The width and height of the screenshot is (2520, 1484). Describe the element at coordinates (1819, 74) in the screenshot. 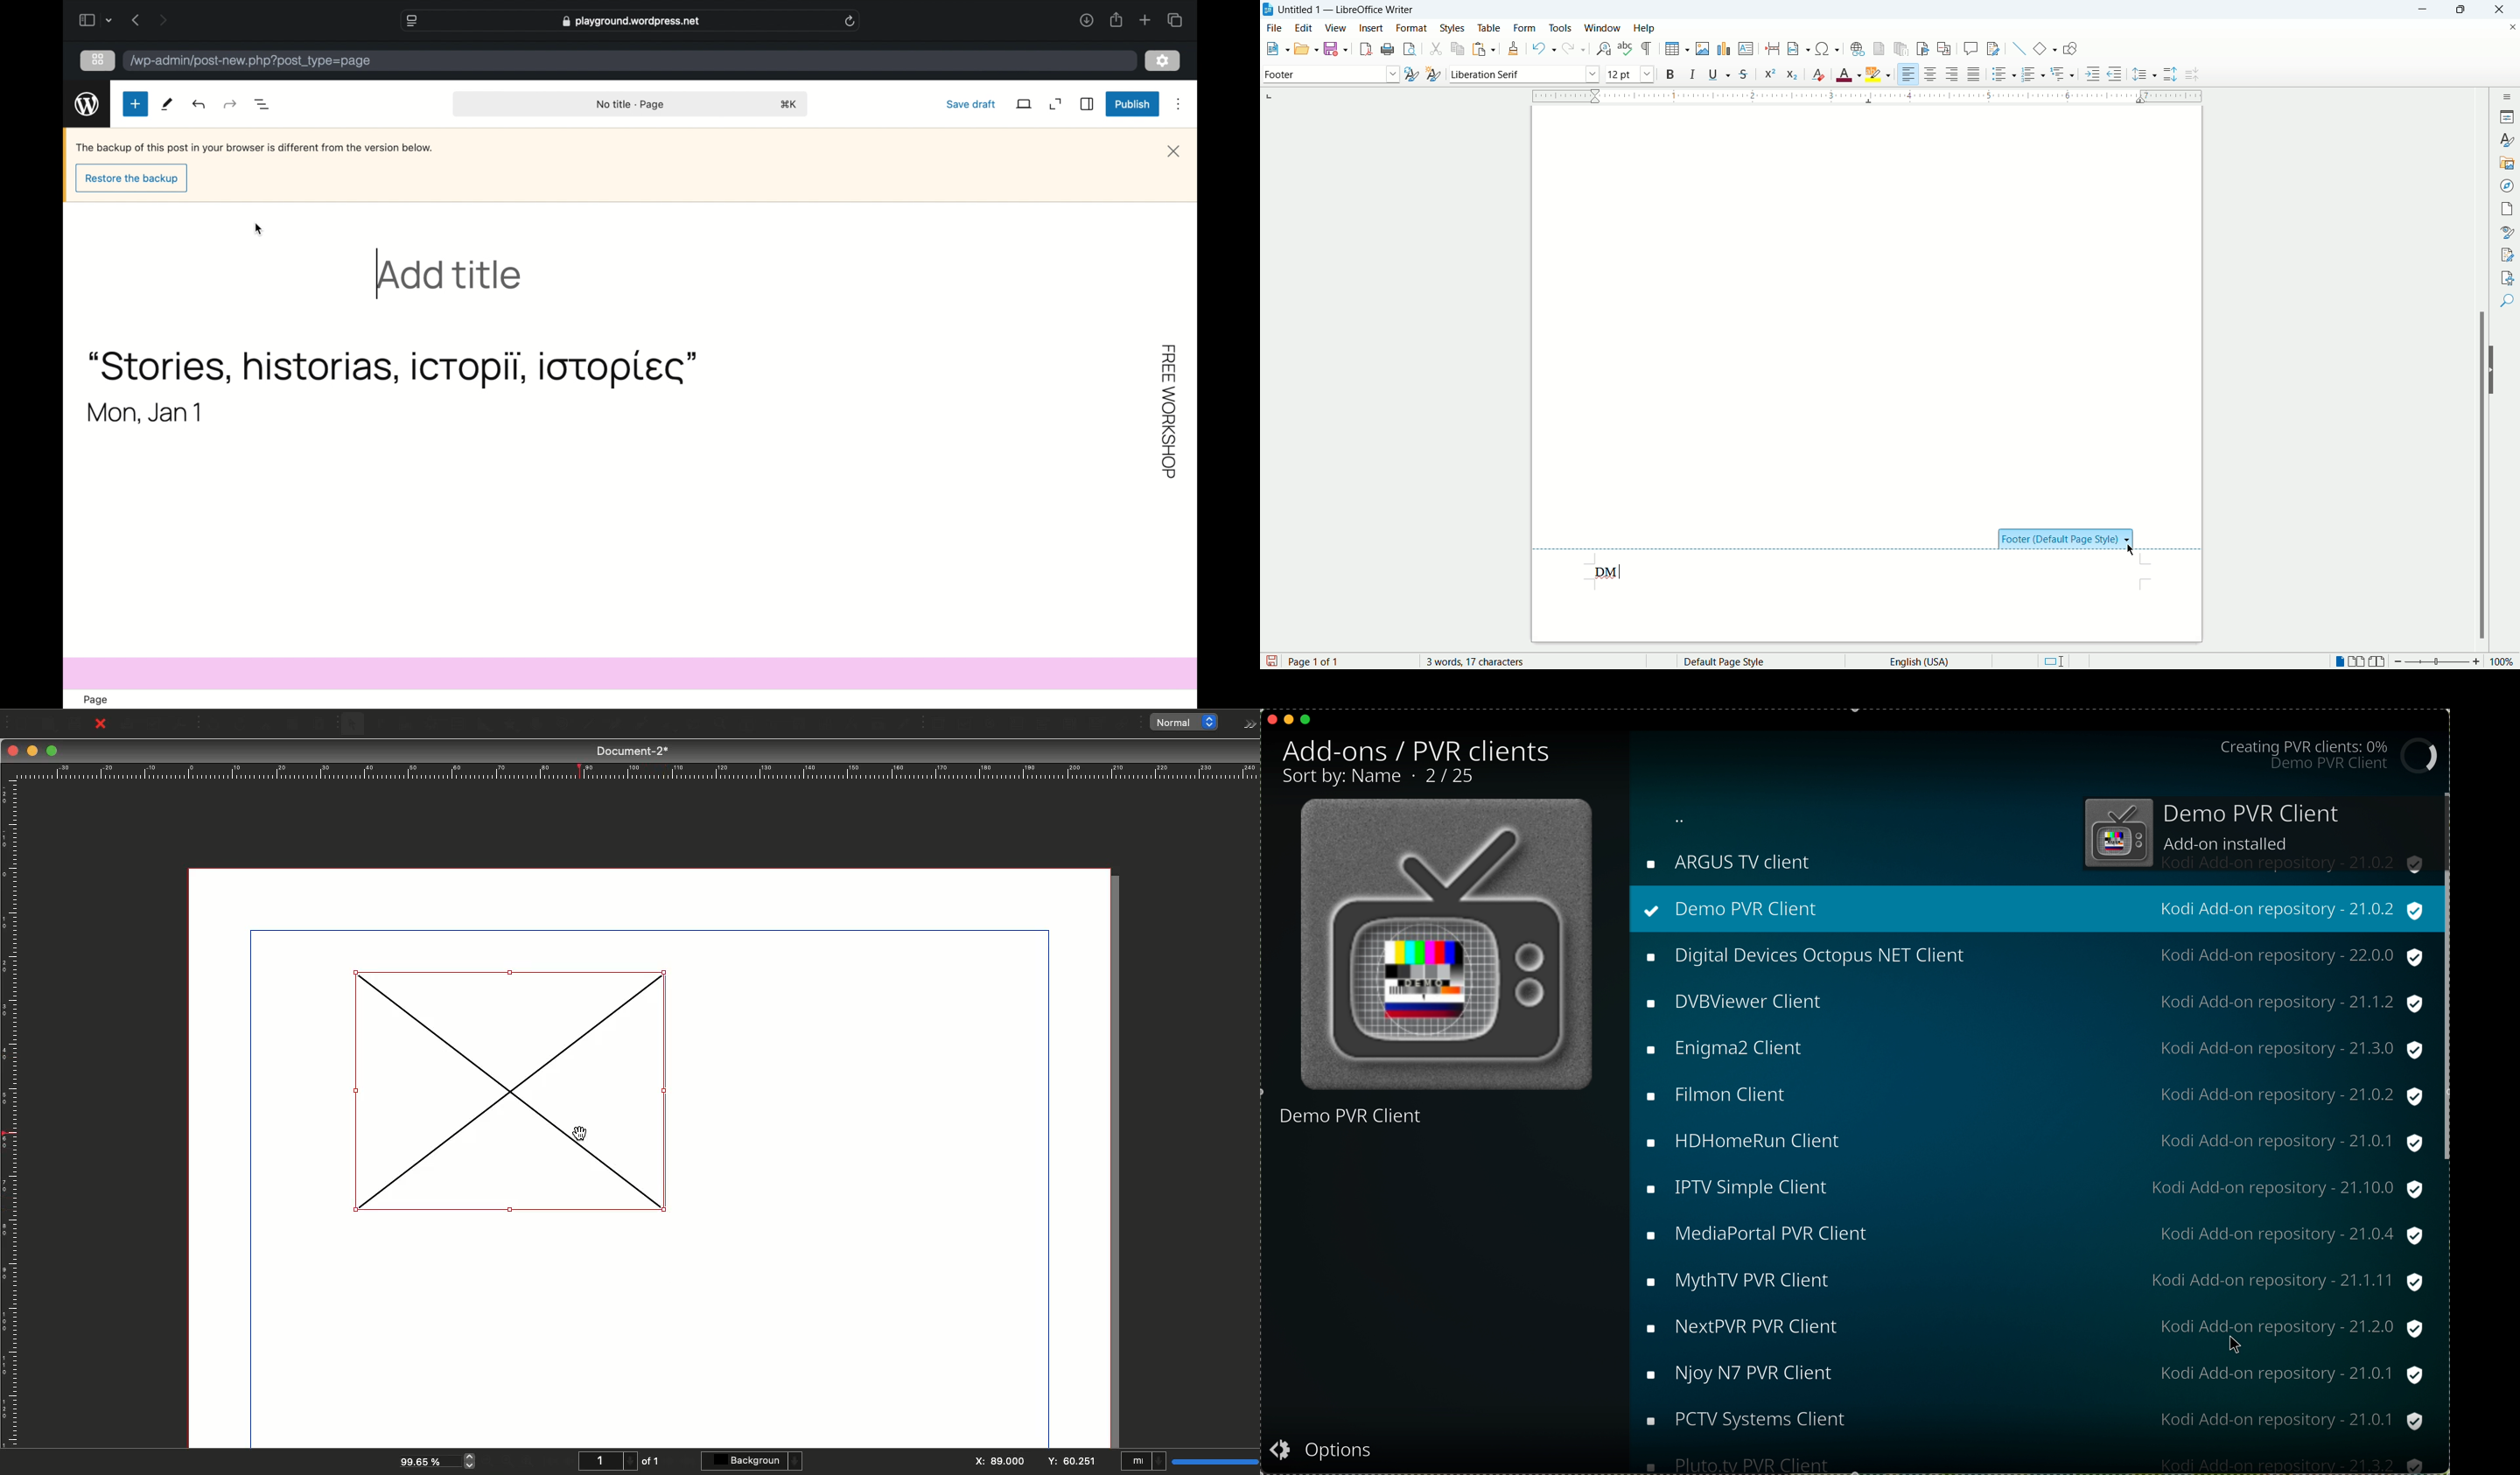

I see `clear formatting` at that location.